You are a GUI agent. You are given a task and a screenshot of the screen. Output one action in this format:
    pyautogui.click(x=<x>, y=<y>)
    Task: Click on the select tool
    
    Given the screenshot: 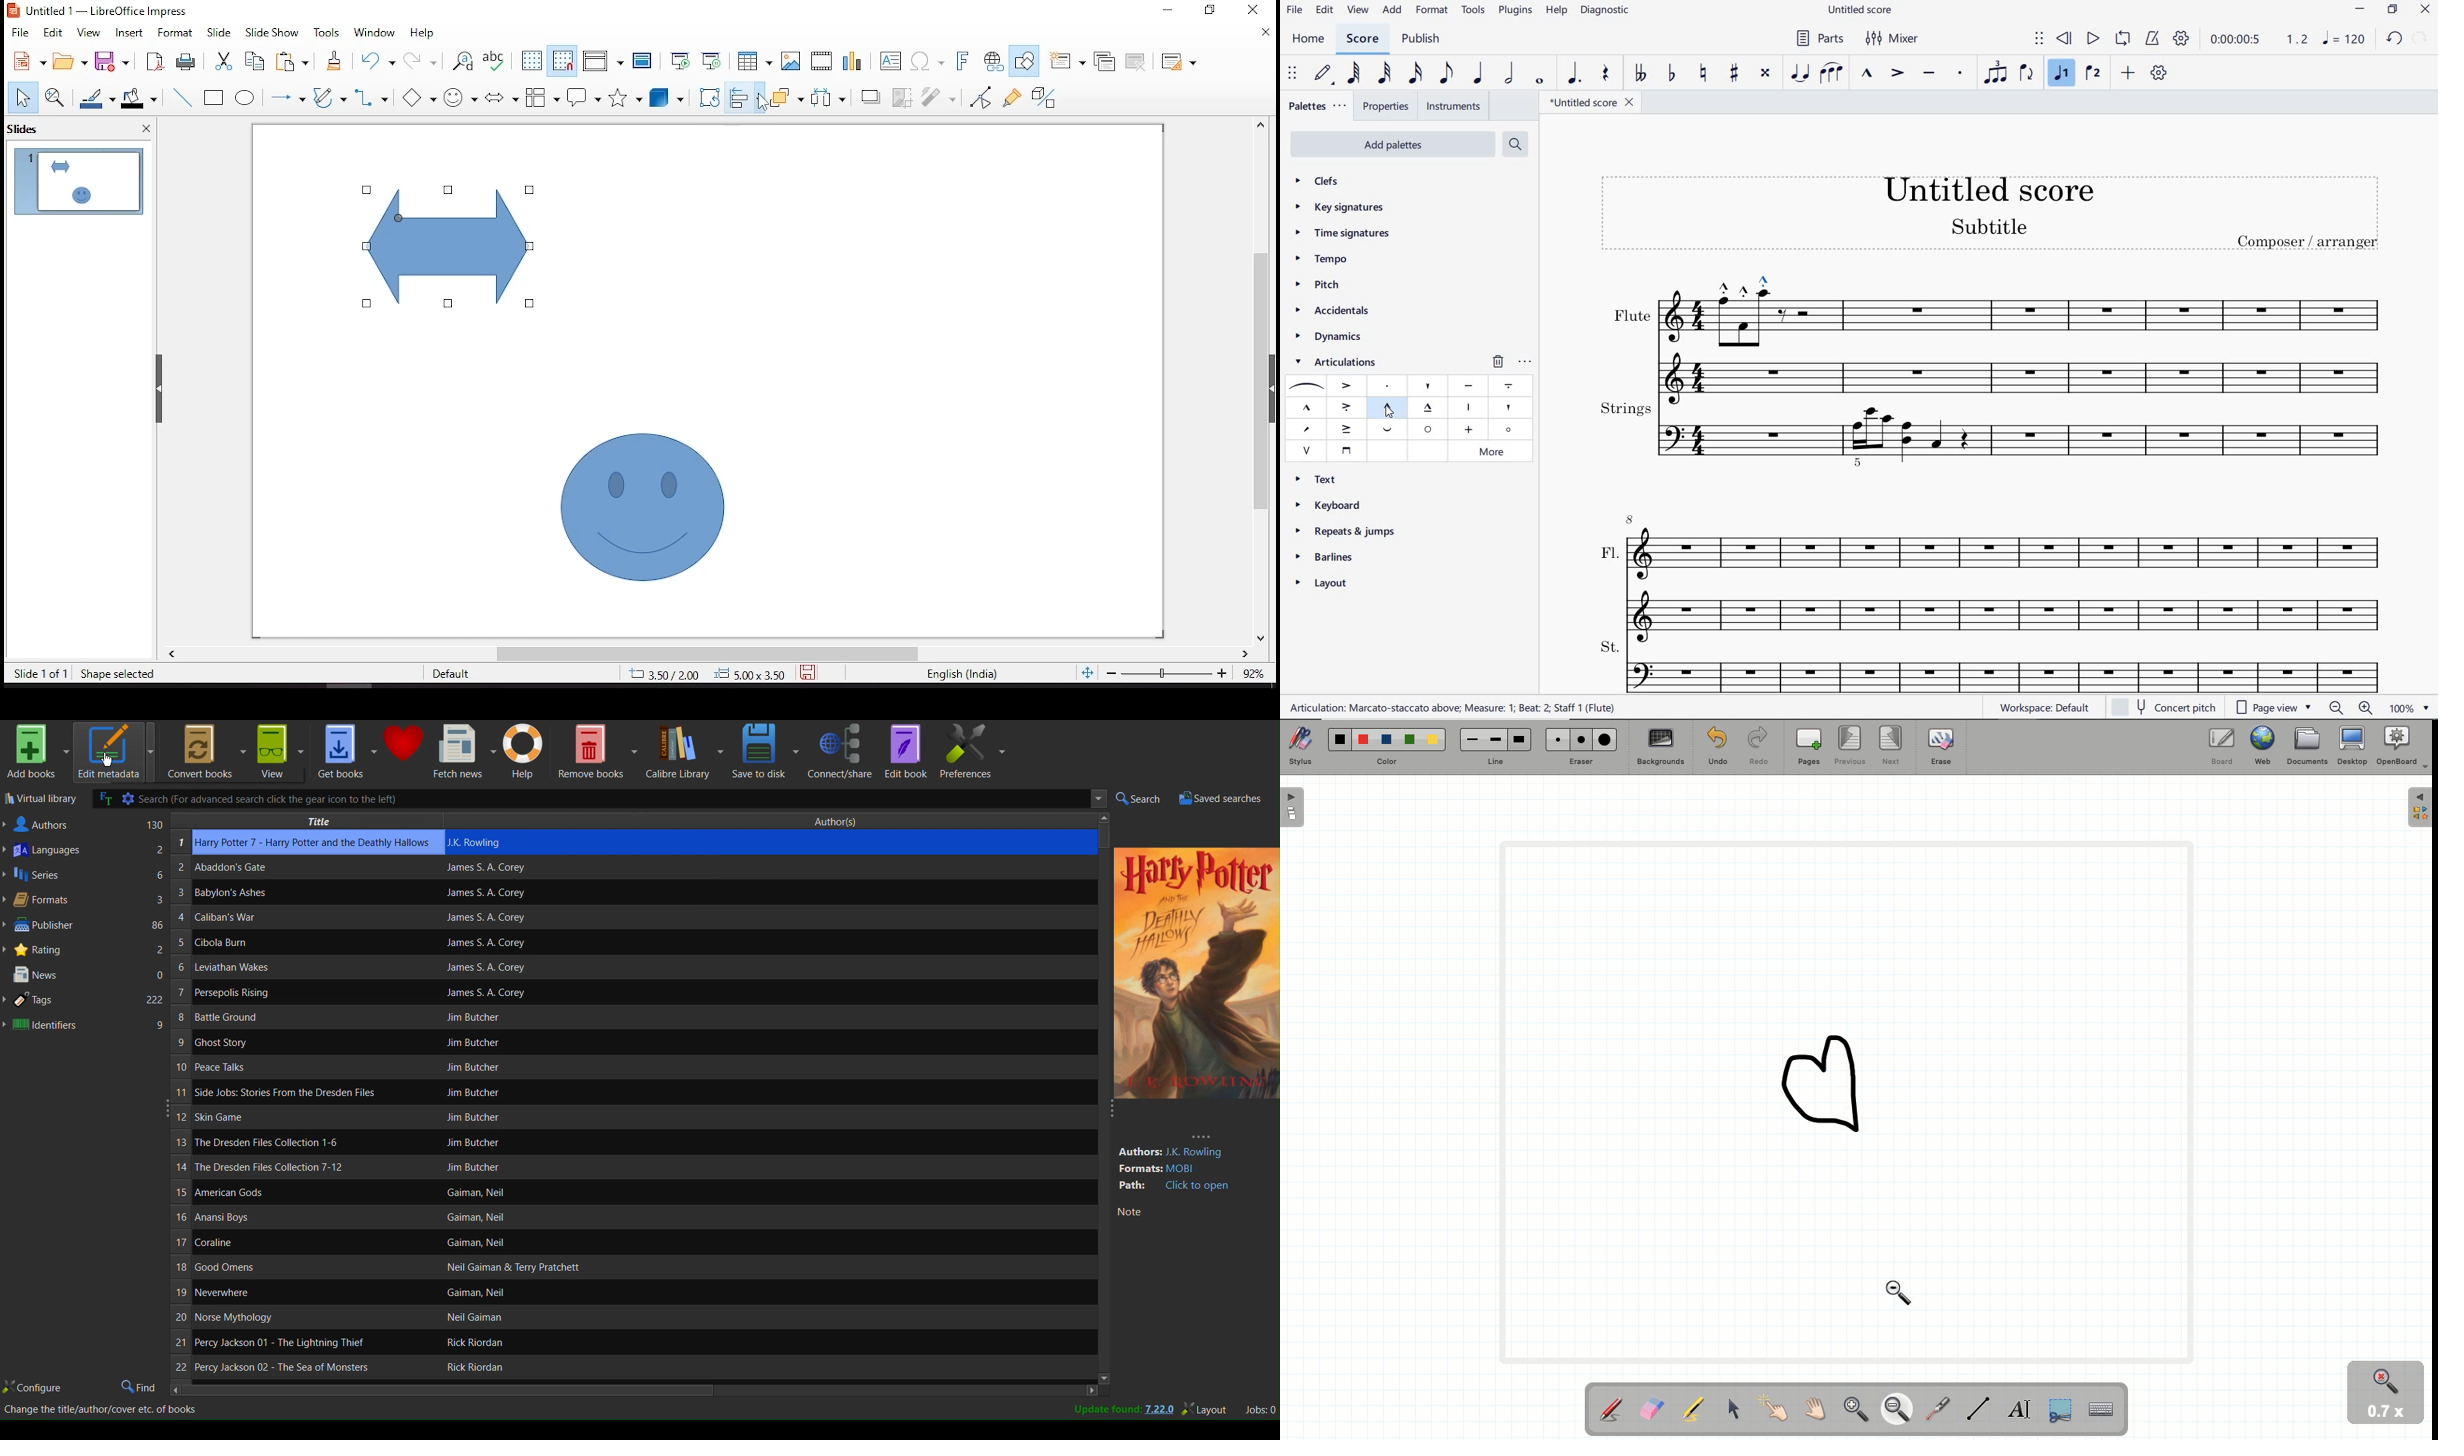 What is the action you would take?
    pyautogui.click(x=23, y=96)
    